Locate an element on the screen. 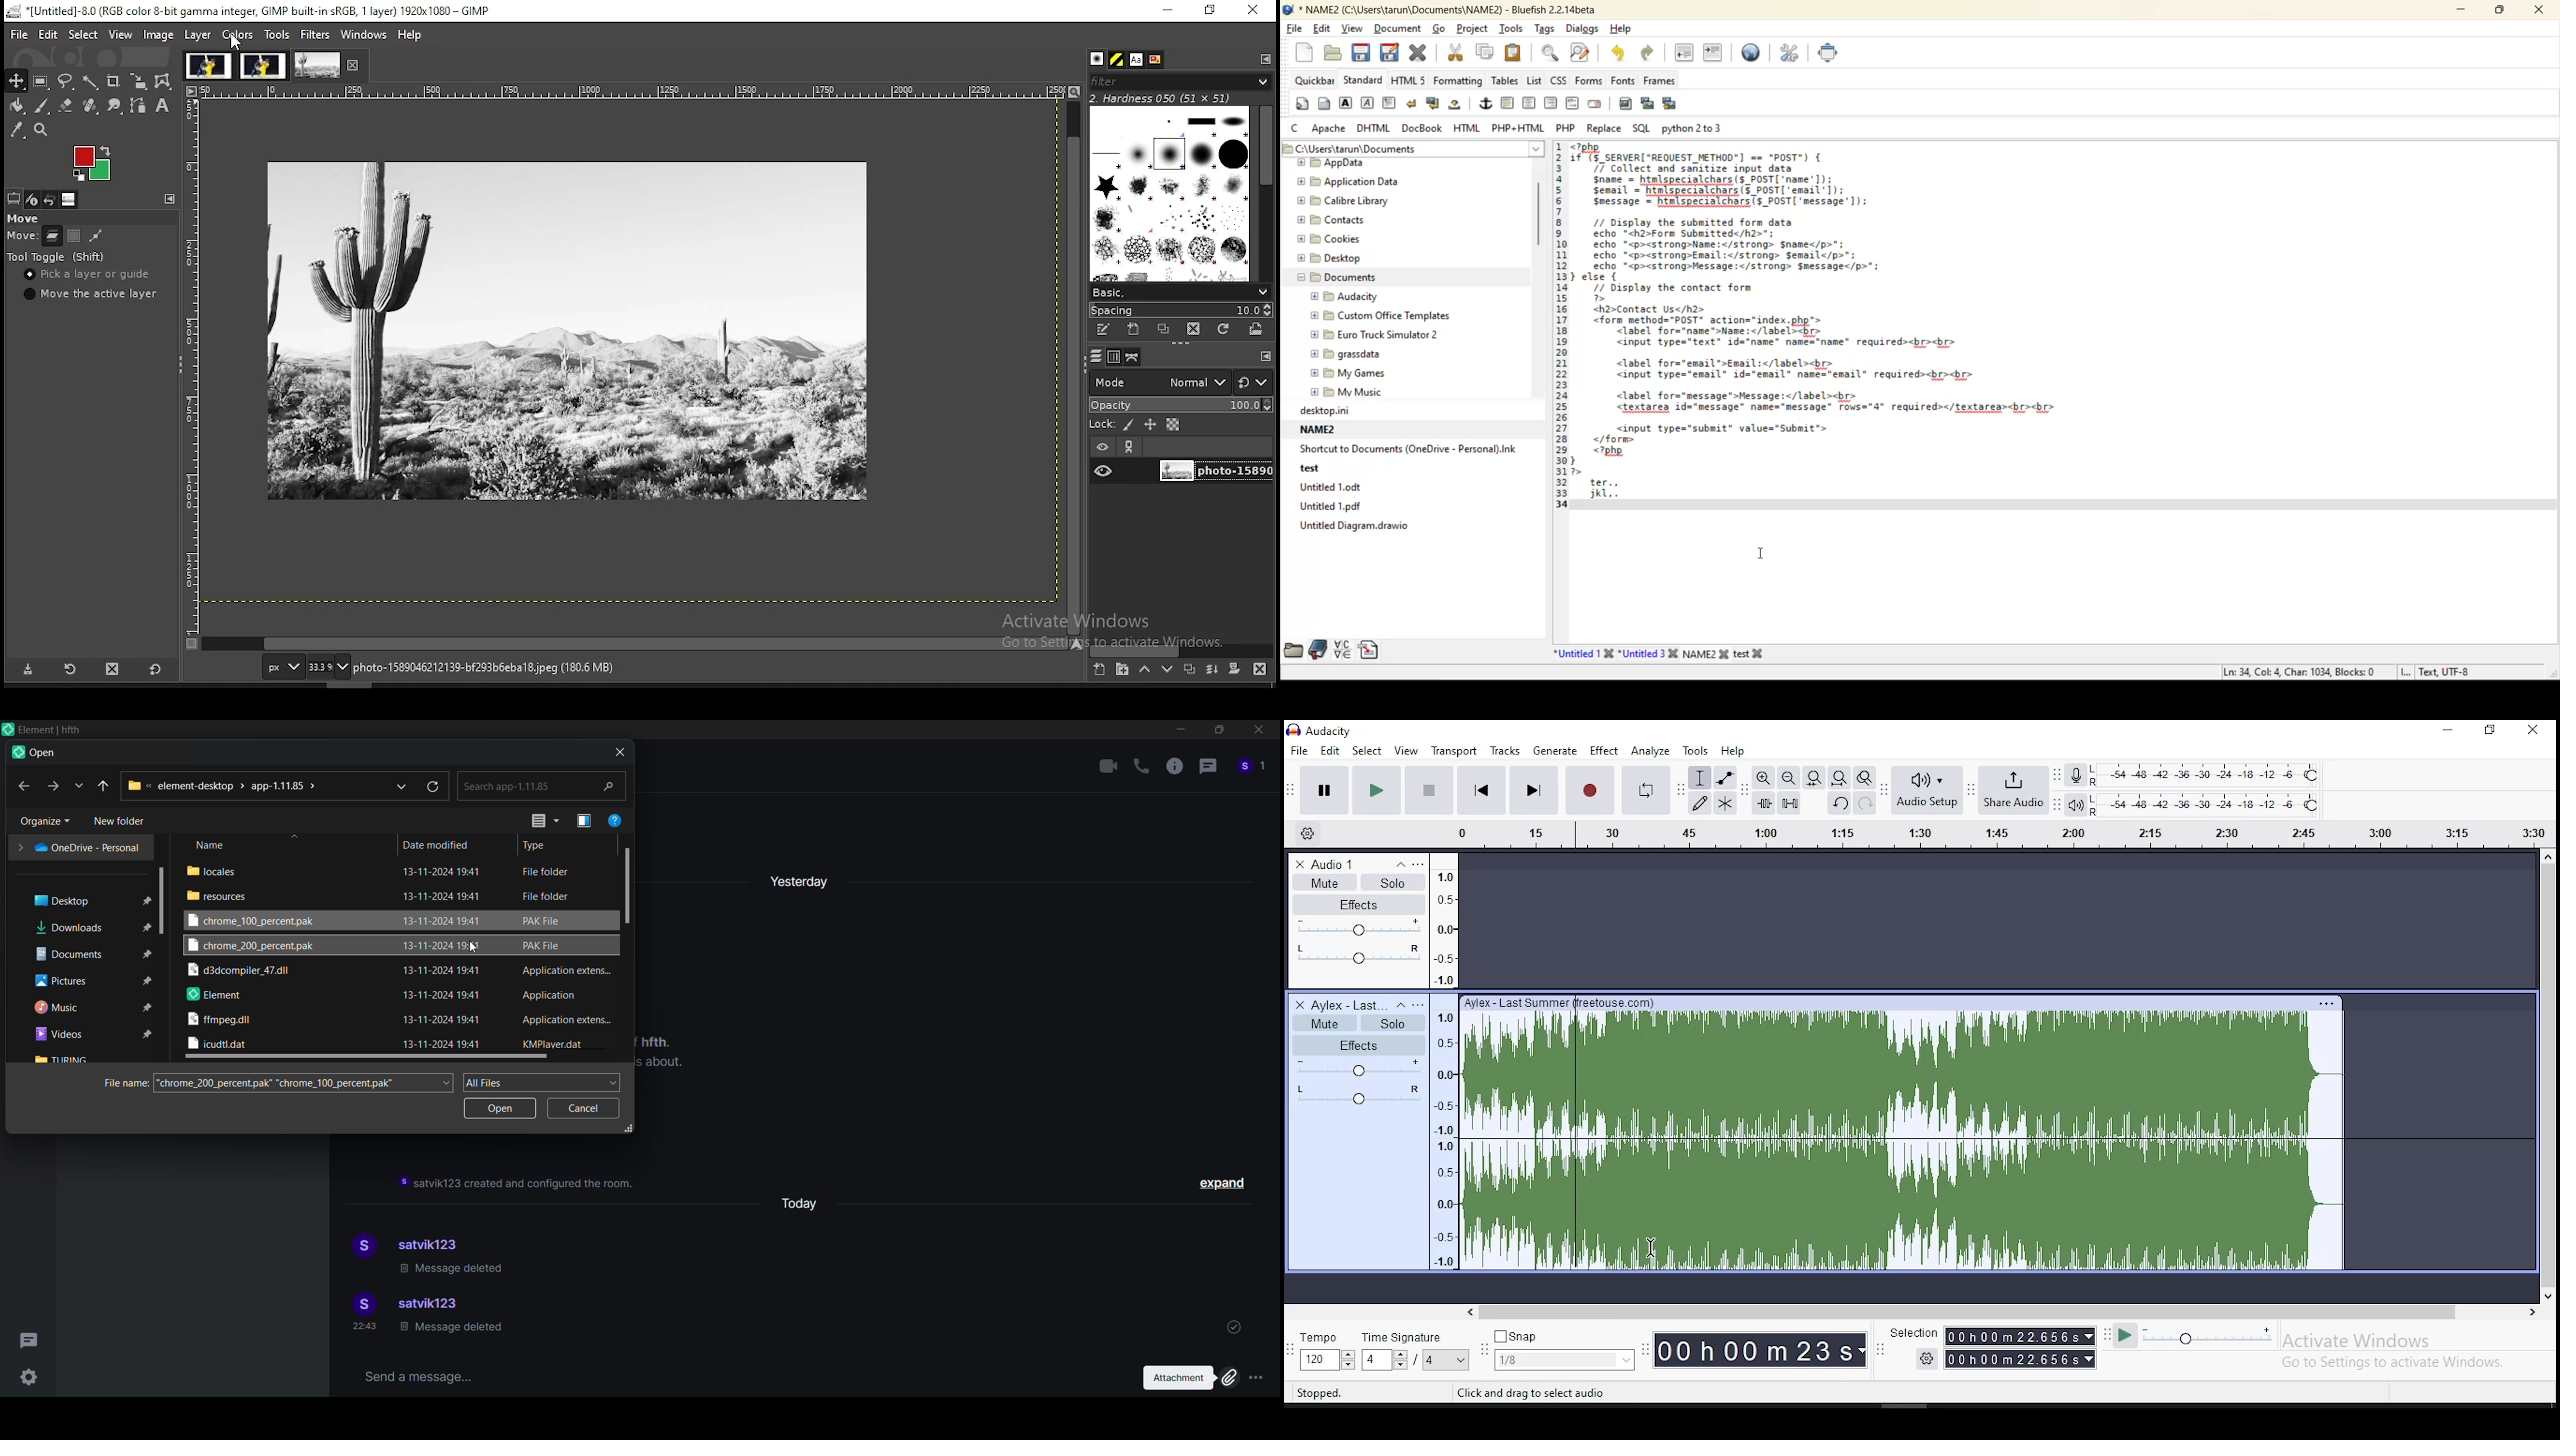 Image resolution: width=2576 pixels, height=1456 pixels. text tool is located at coordinates (164, 106).